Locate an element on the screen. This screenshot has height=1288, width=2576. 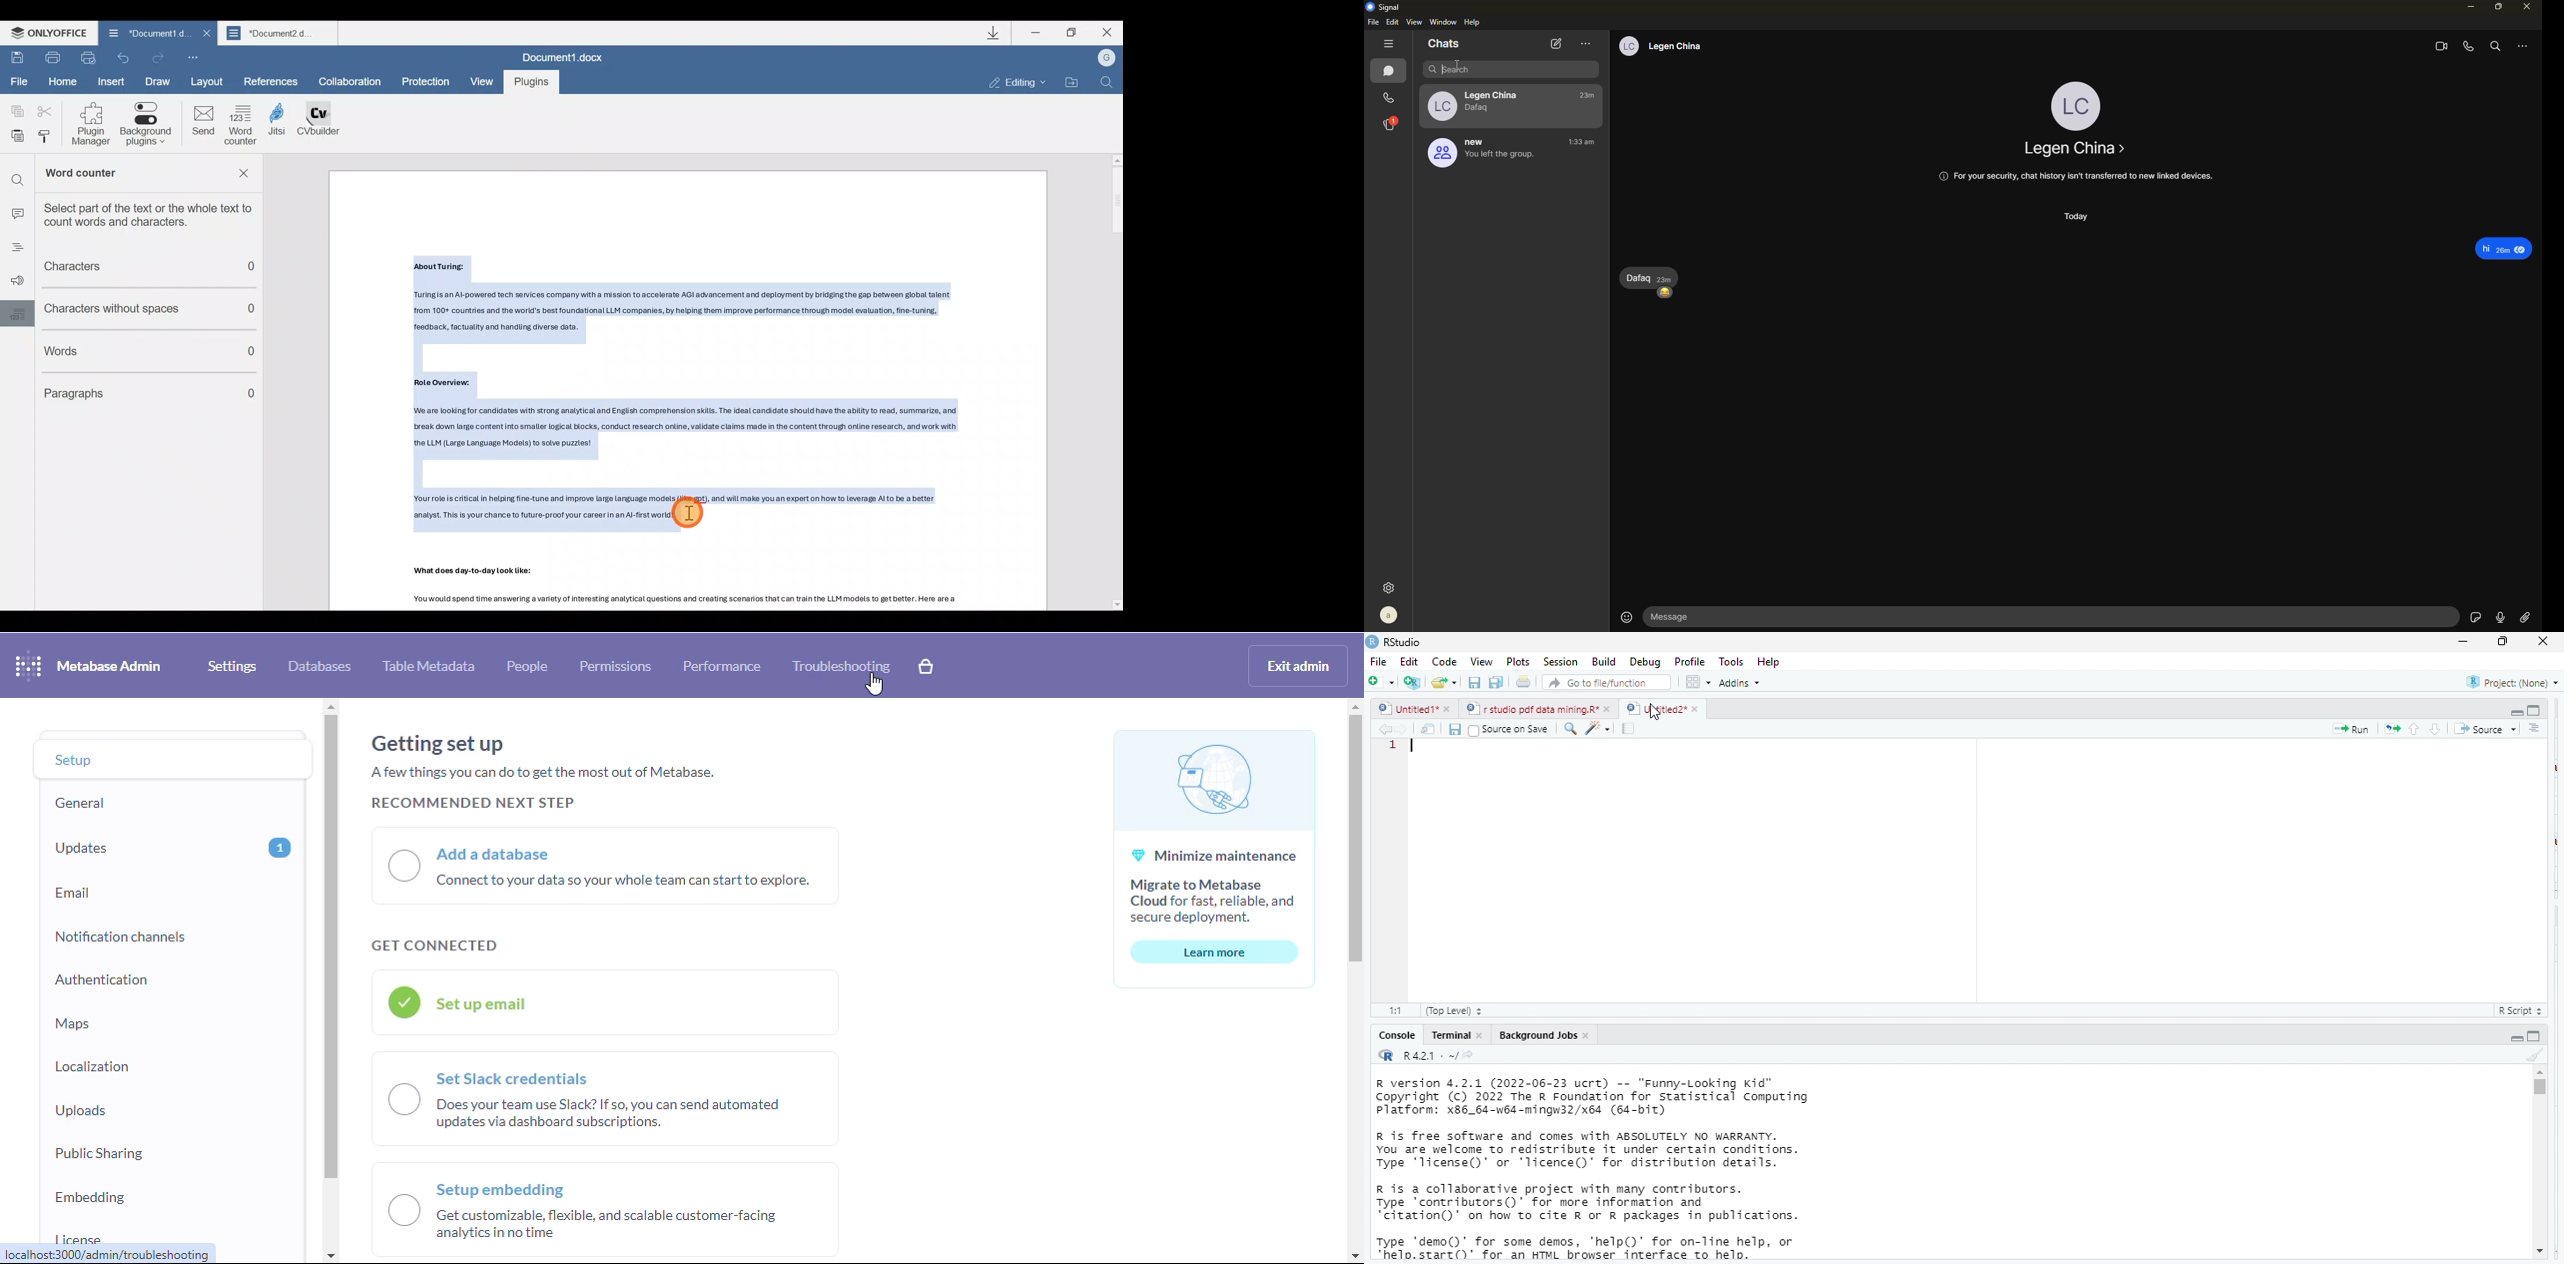
scroll up is located at coordinates (2540, 1072).